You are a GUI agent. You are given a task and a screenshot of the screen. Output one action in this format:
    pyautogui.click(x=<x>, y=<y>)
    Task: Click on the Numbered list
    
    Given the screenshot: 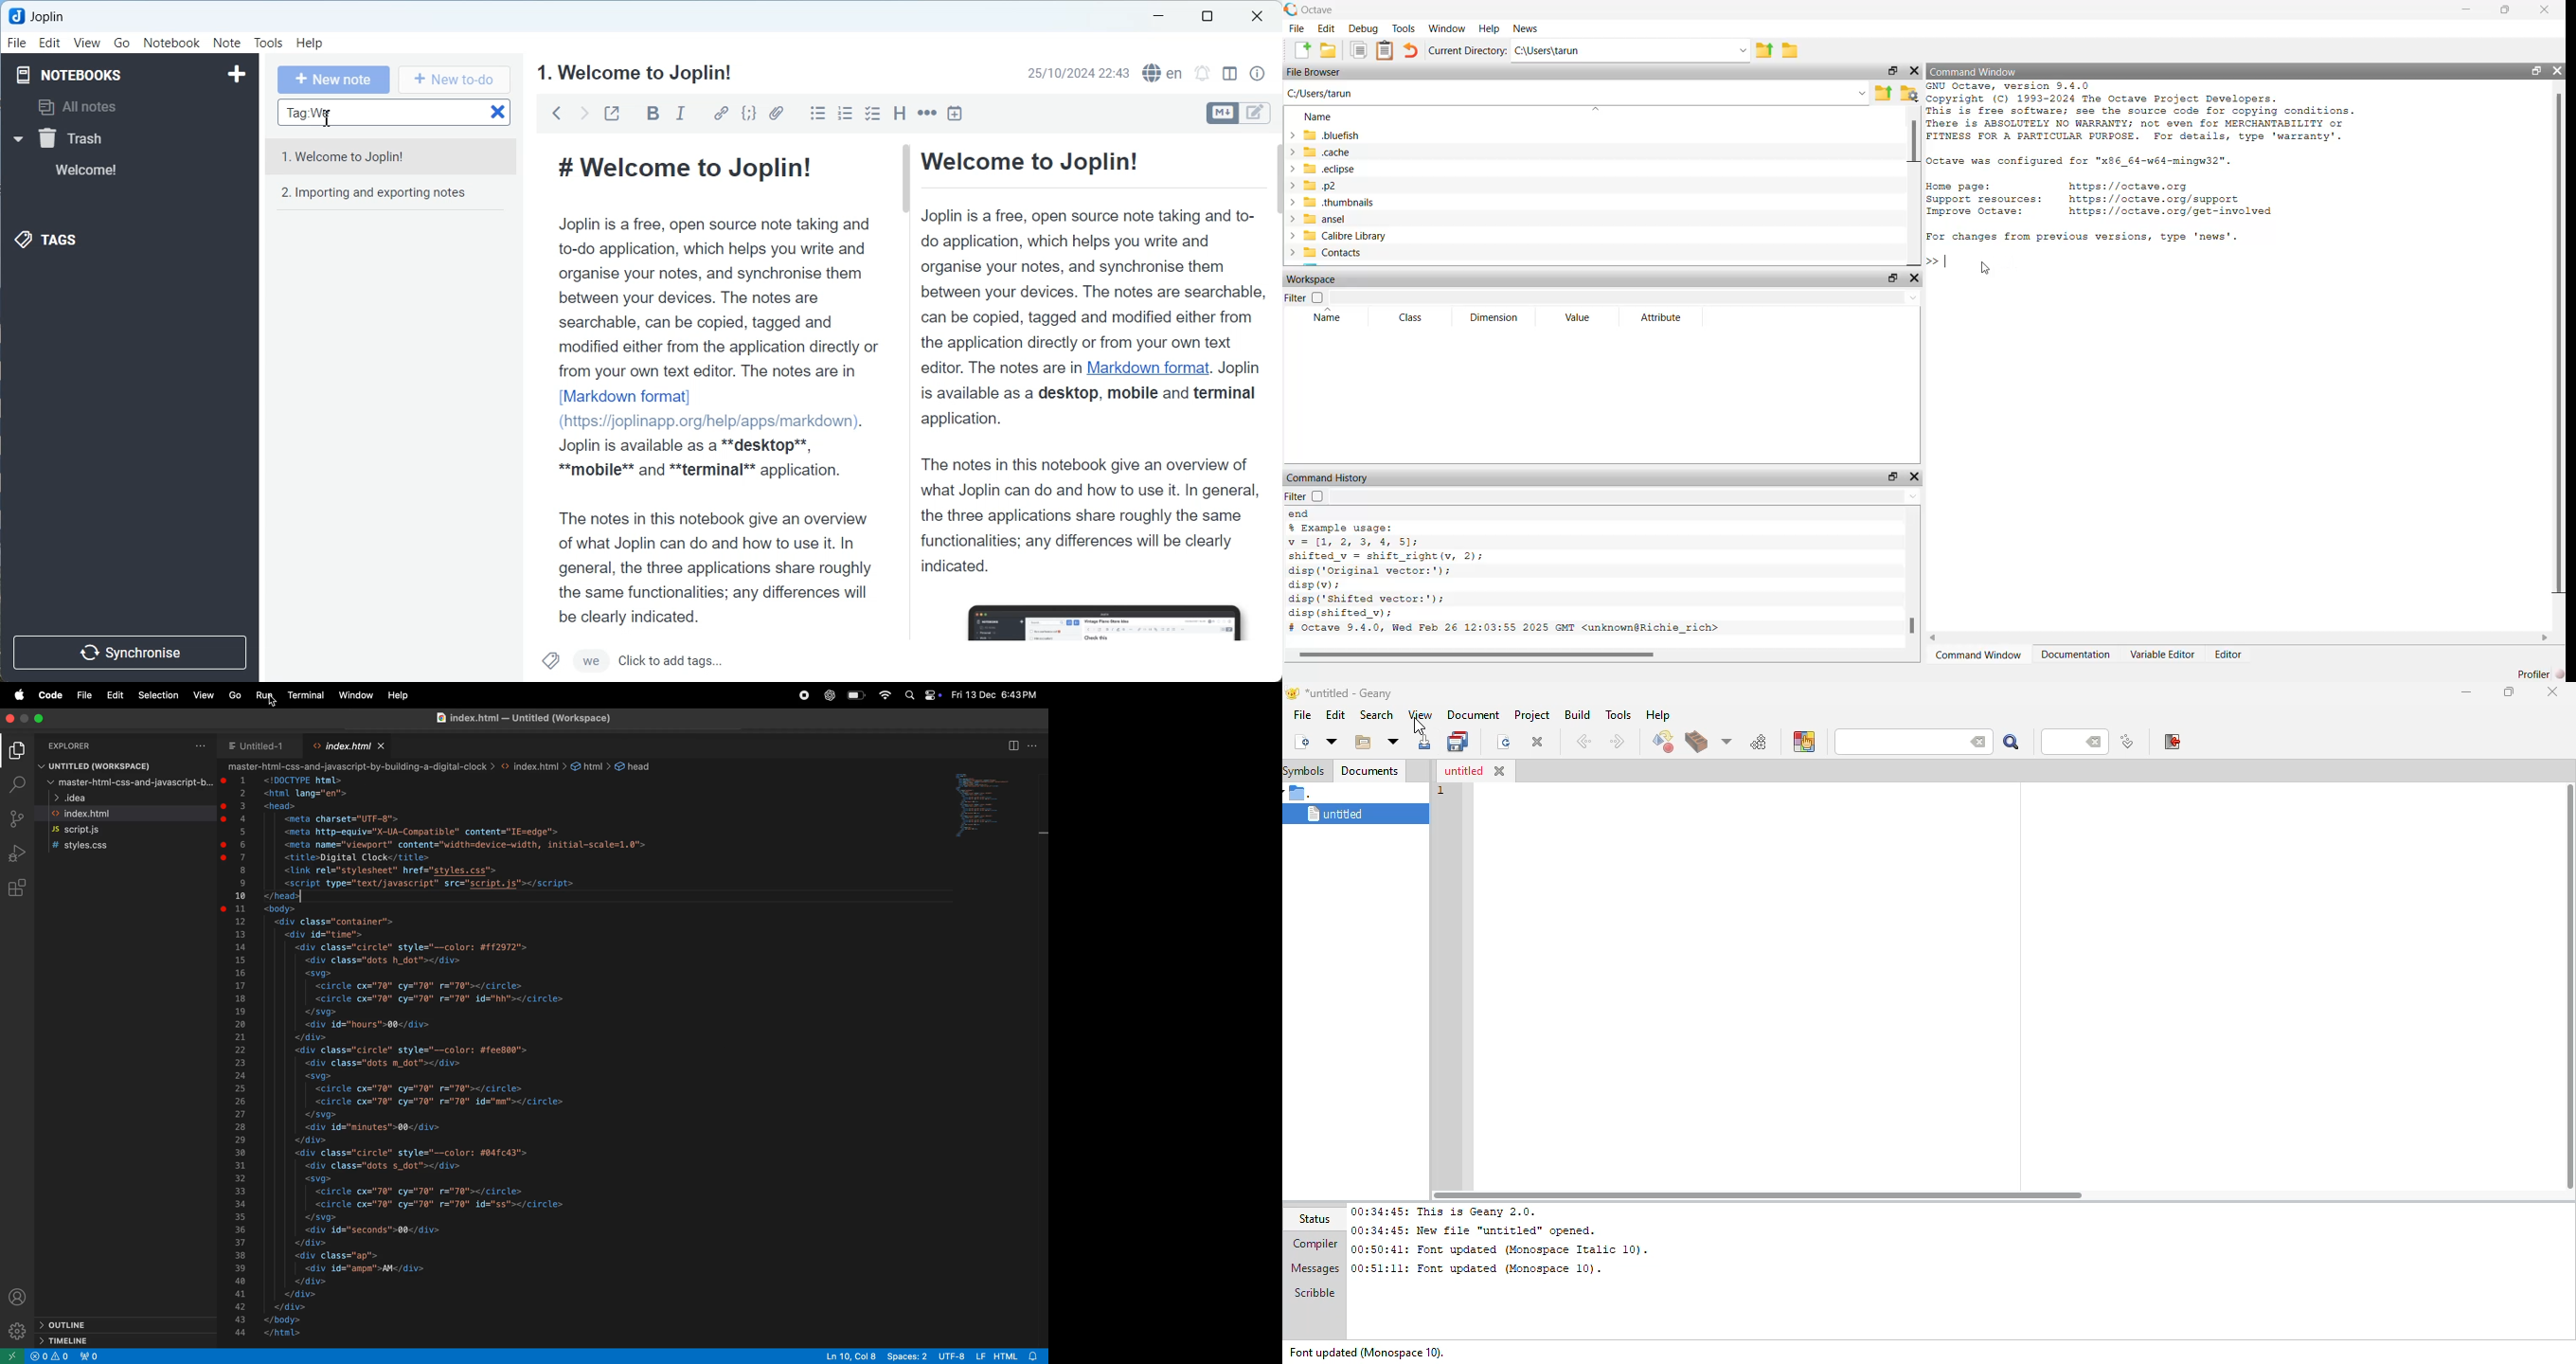 What is the action you would take?
    pyautogui.click(x=846, y=113)
    